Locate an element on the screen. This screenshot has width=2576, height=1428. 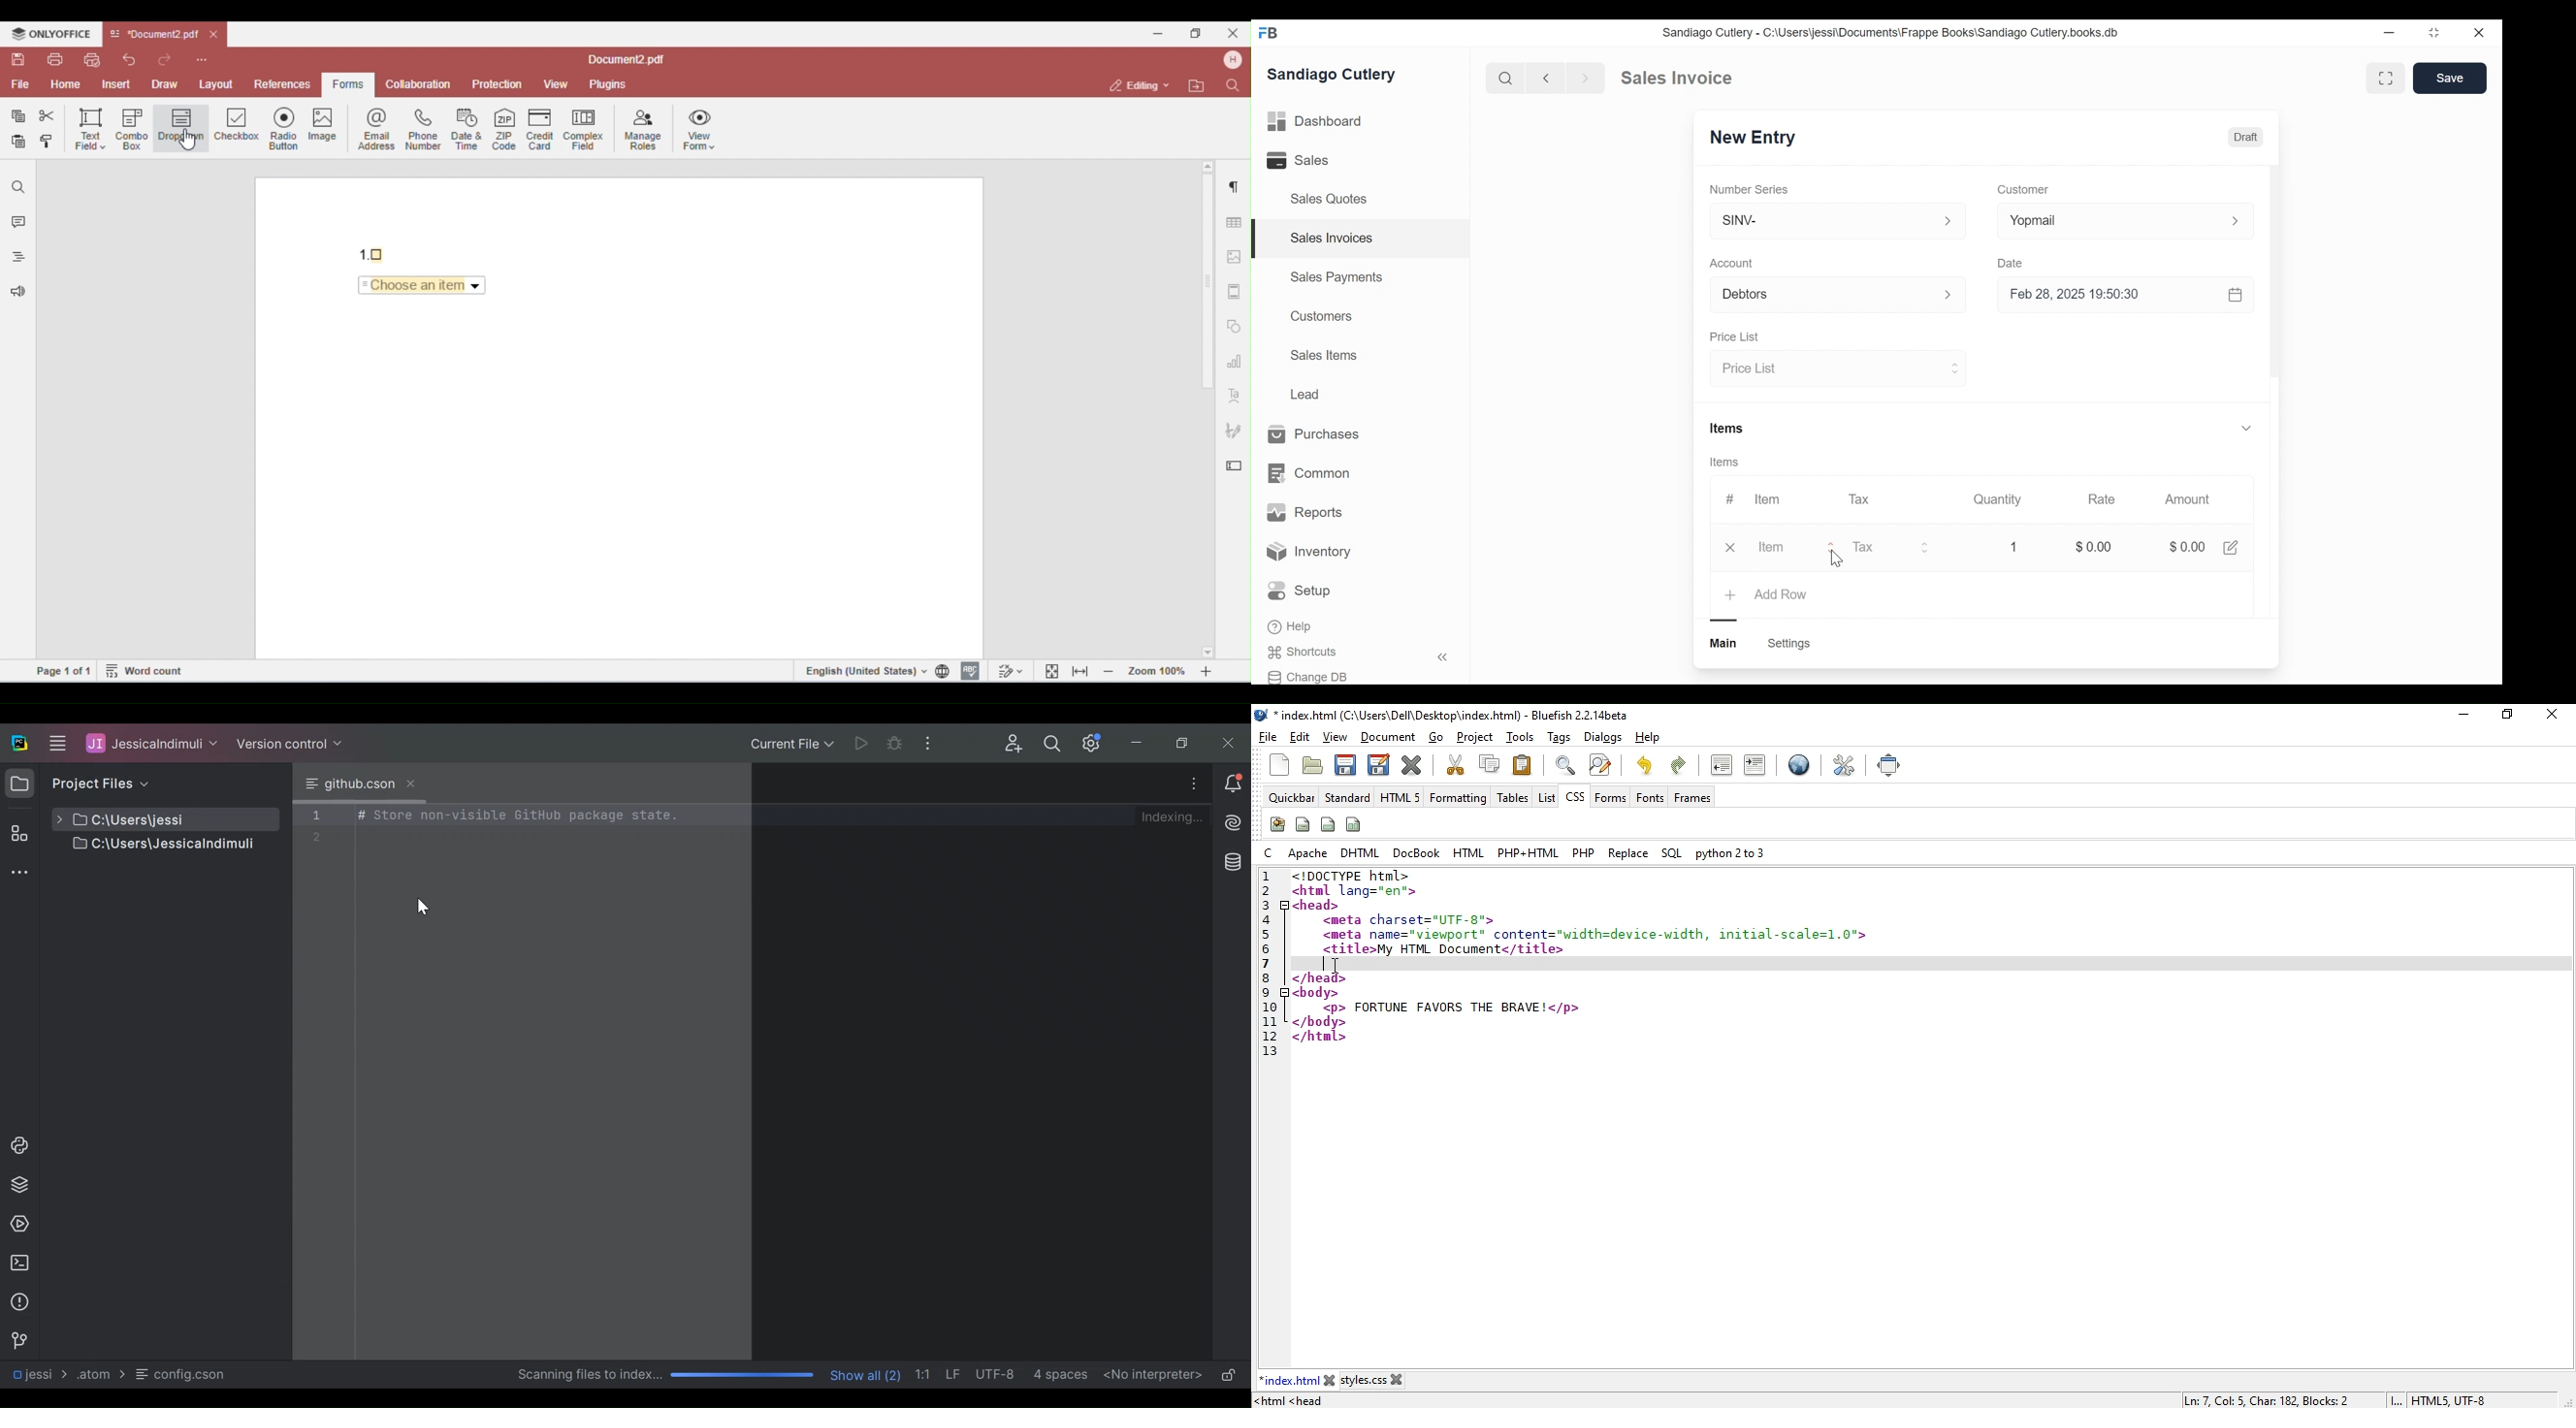
Purchases is located at coordinates (1320, 435).